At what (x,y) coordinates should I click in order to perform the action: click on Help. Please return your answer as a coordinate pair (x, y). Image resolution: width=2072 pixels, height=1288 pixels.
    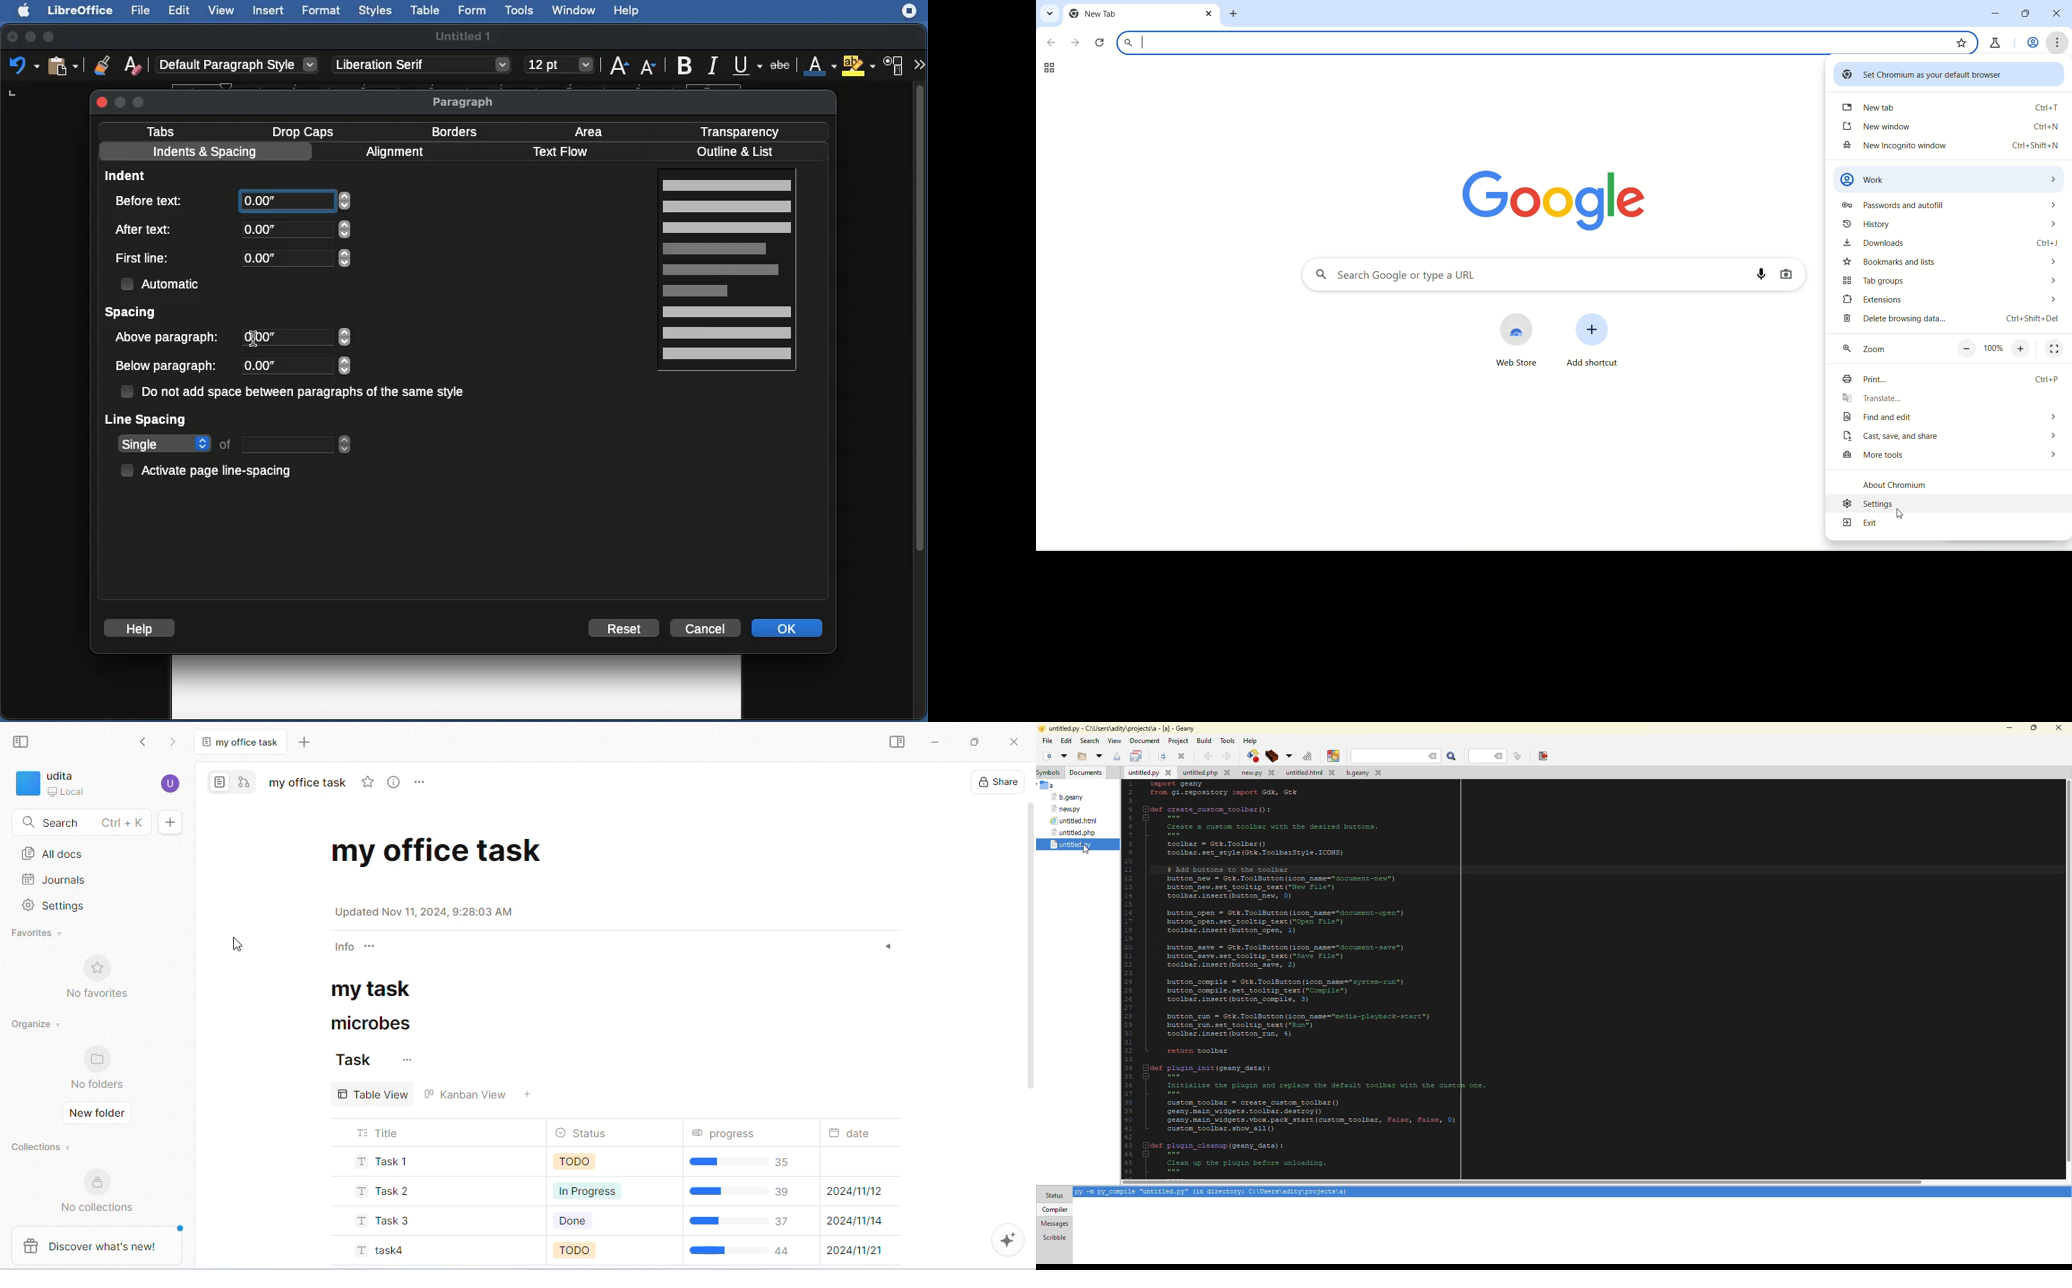
    Looking at the image, I should click on (627, 12).